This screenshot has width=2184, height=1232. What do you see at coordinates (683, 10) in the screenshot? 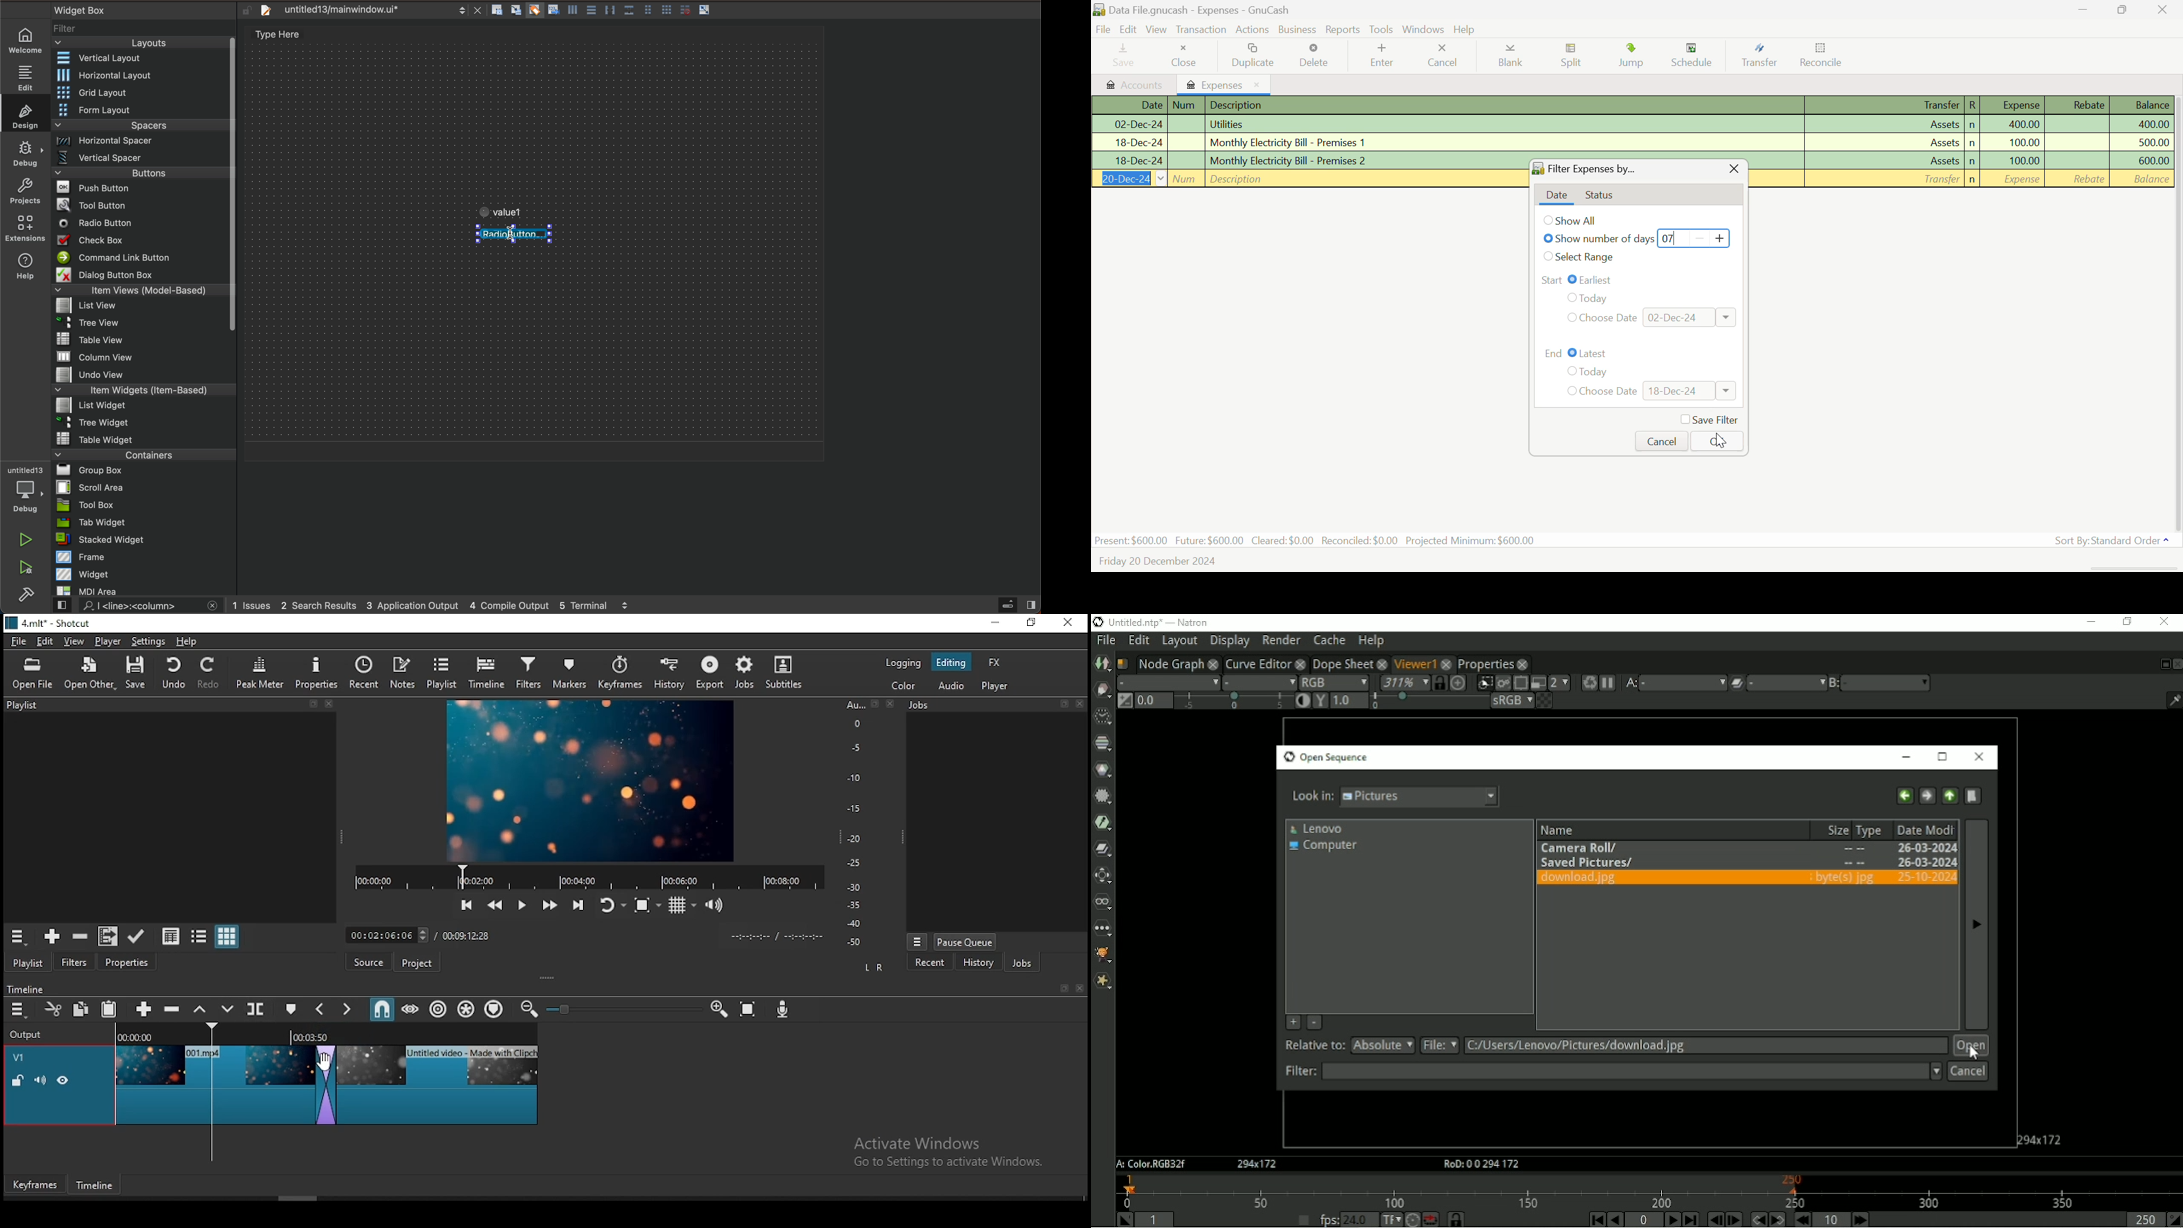
I see `` at bounding box center [683, 10].